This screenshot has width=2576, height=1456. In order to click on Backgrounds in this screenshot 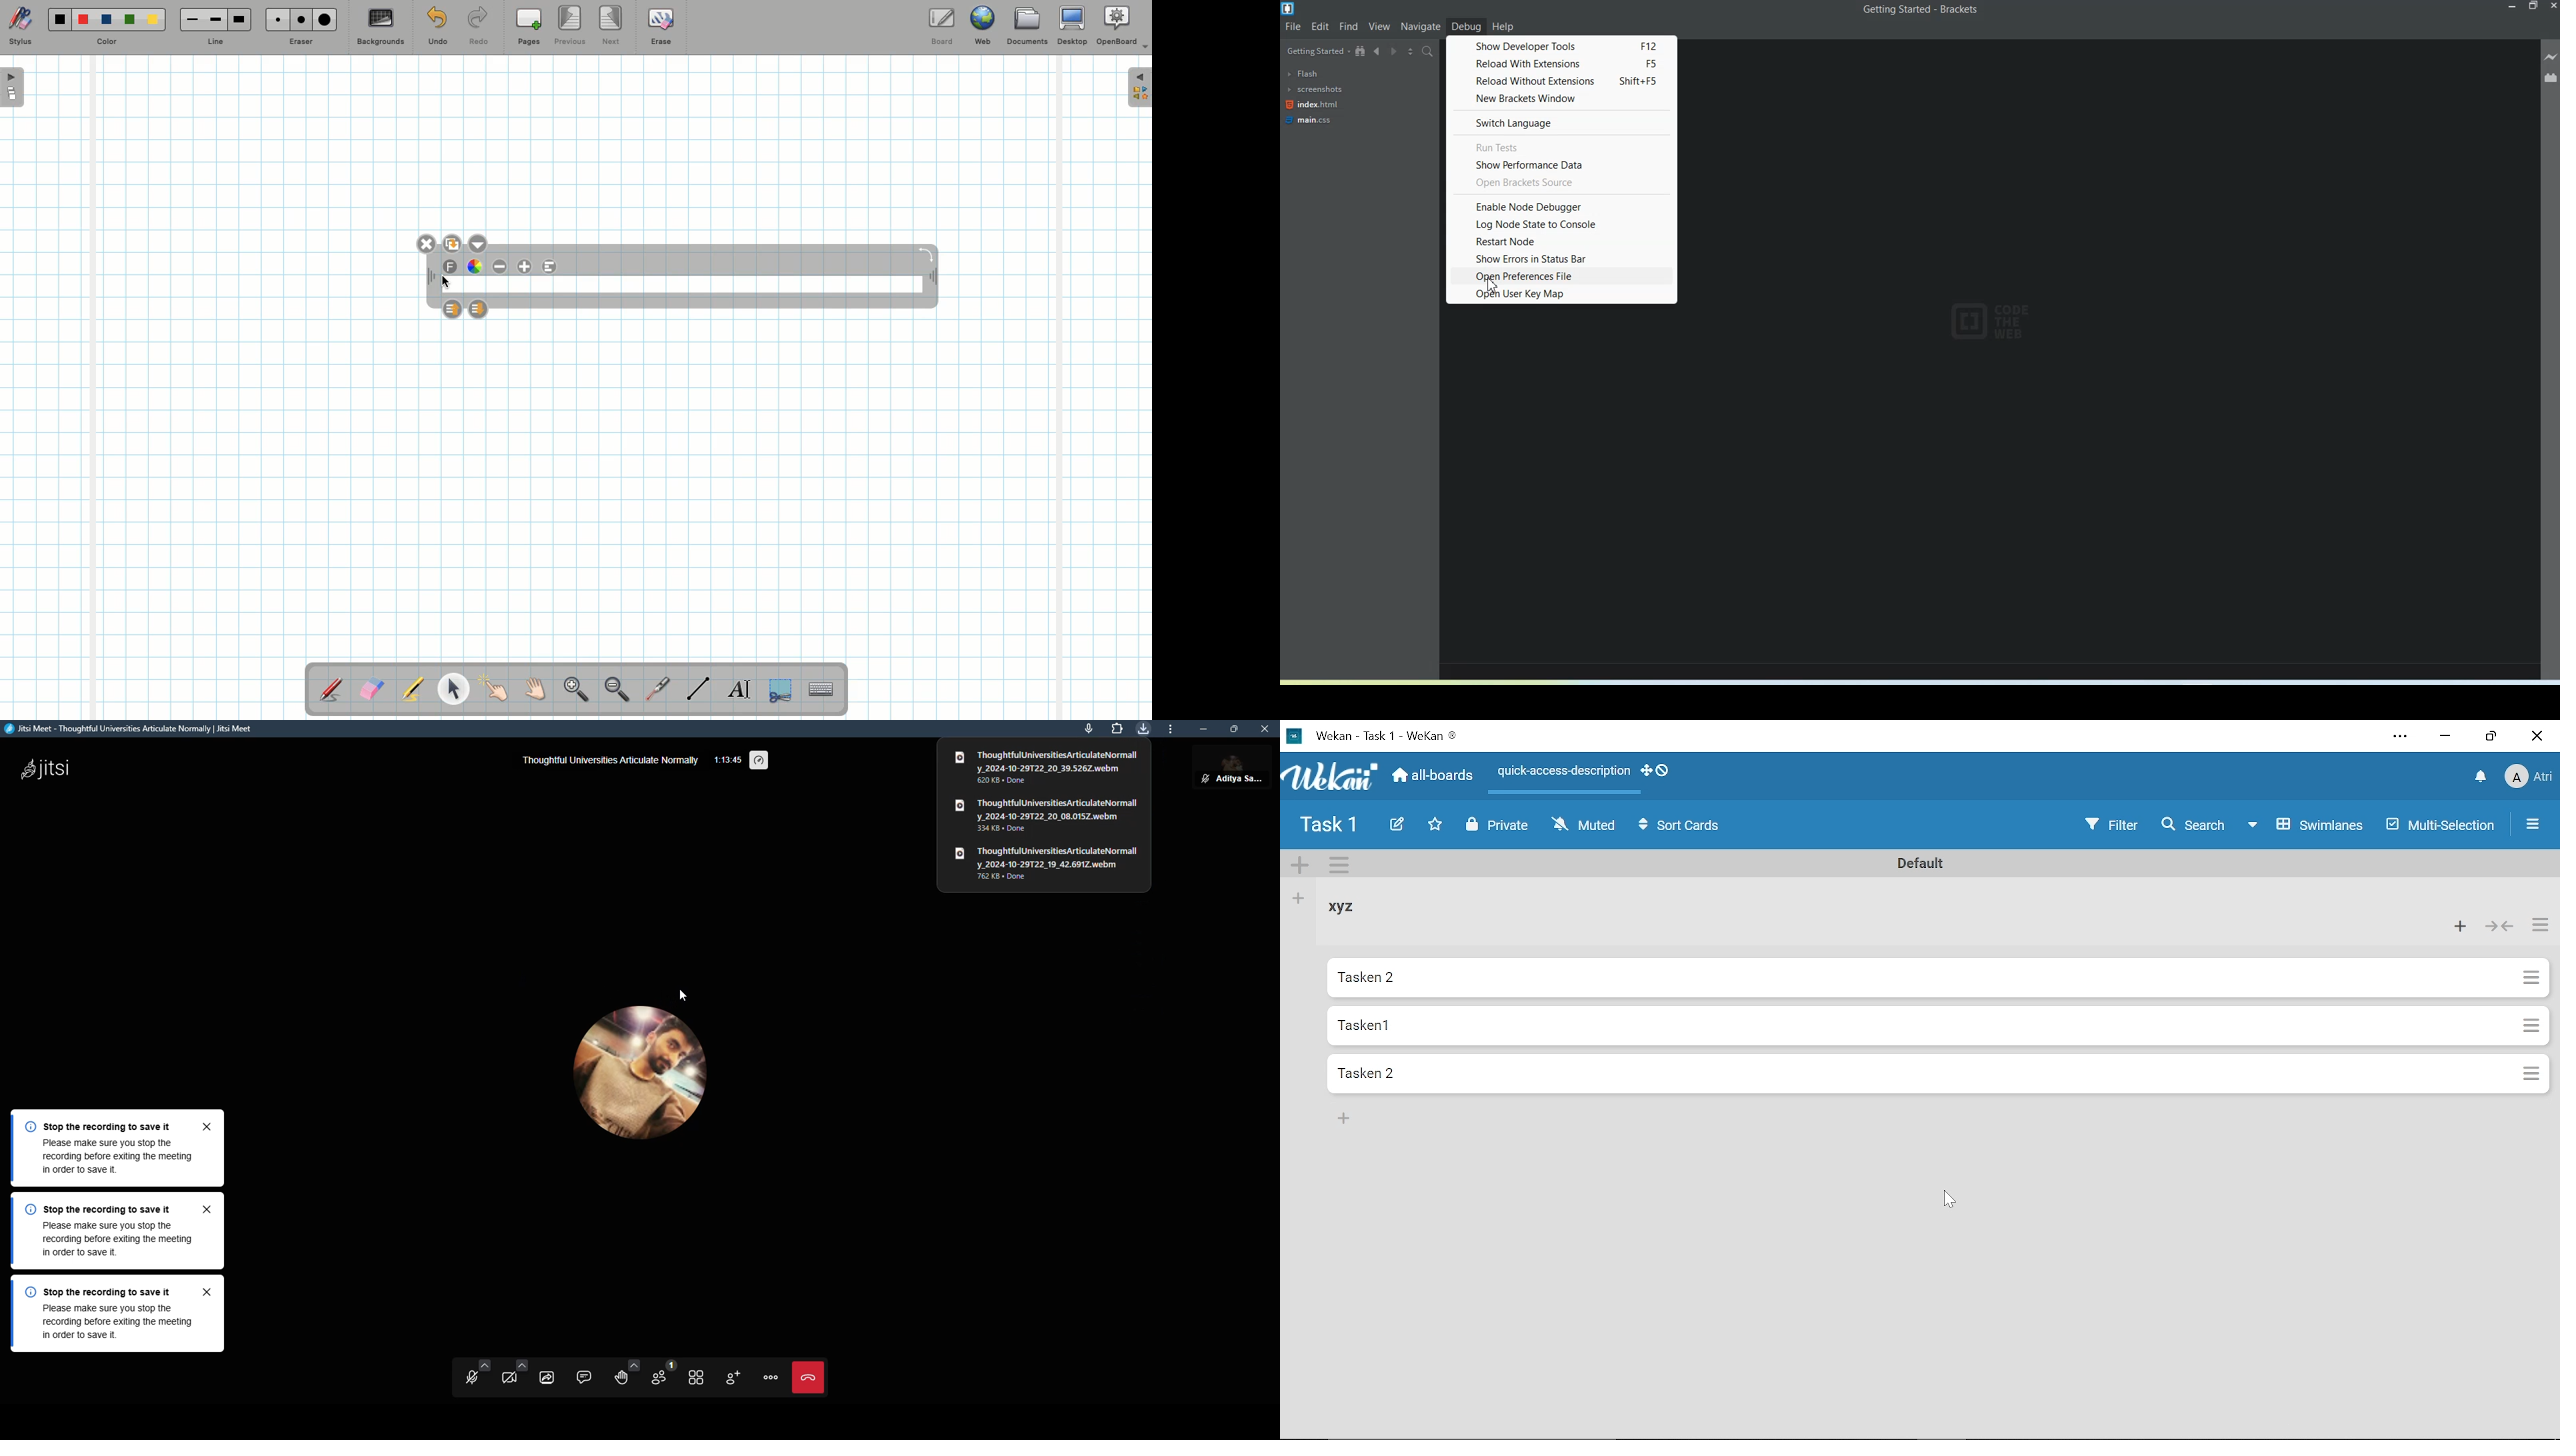, I will do `click(380, 27)`.